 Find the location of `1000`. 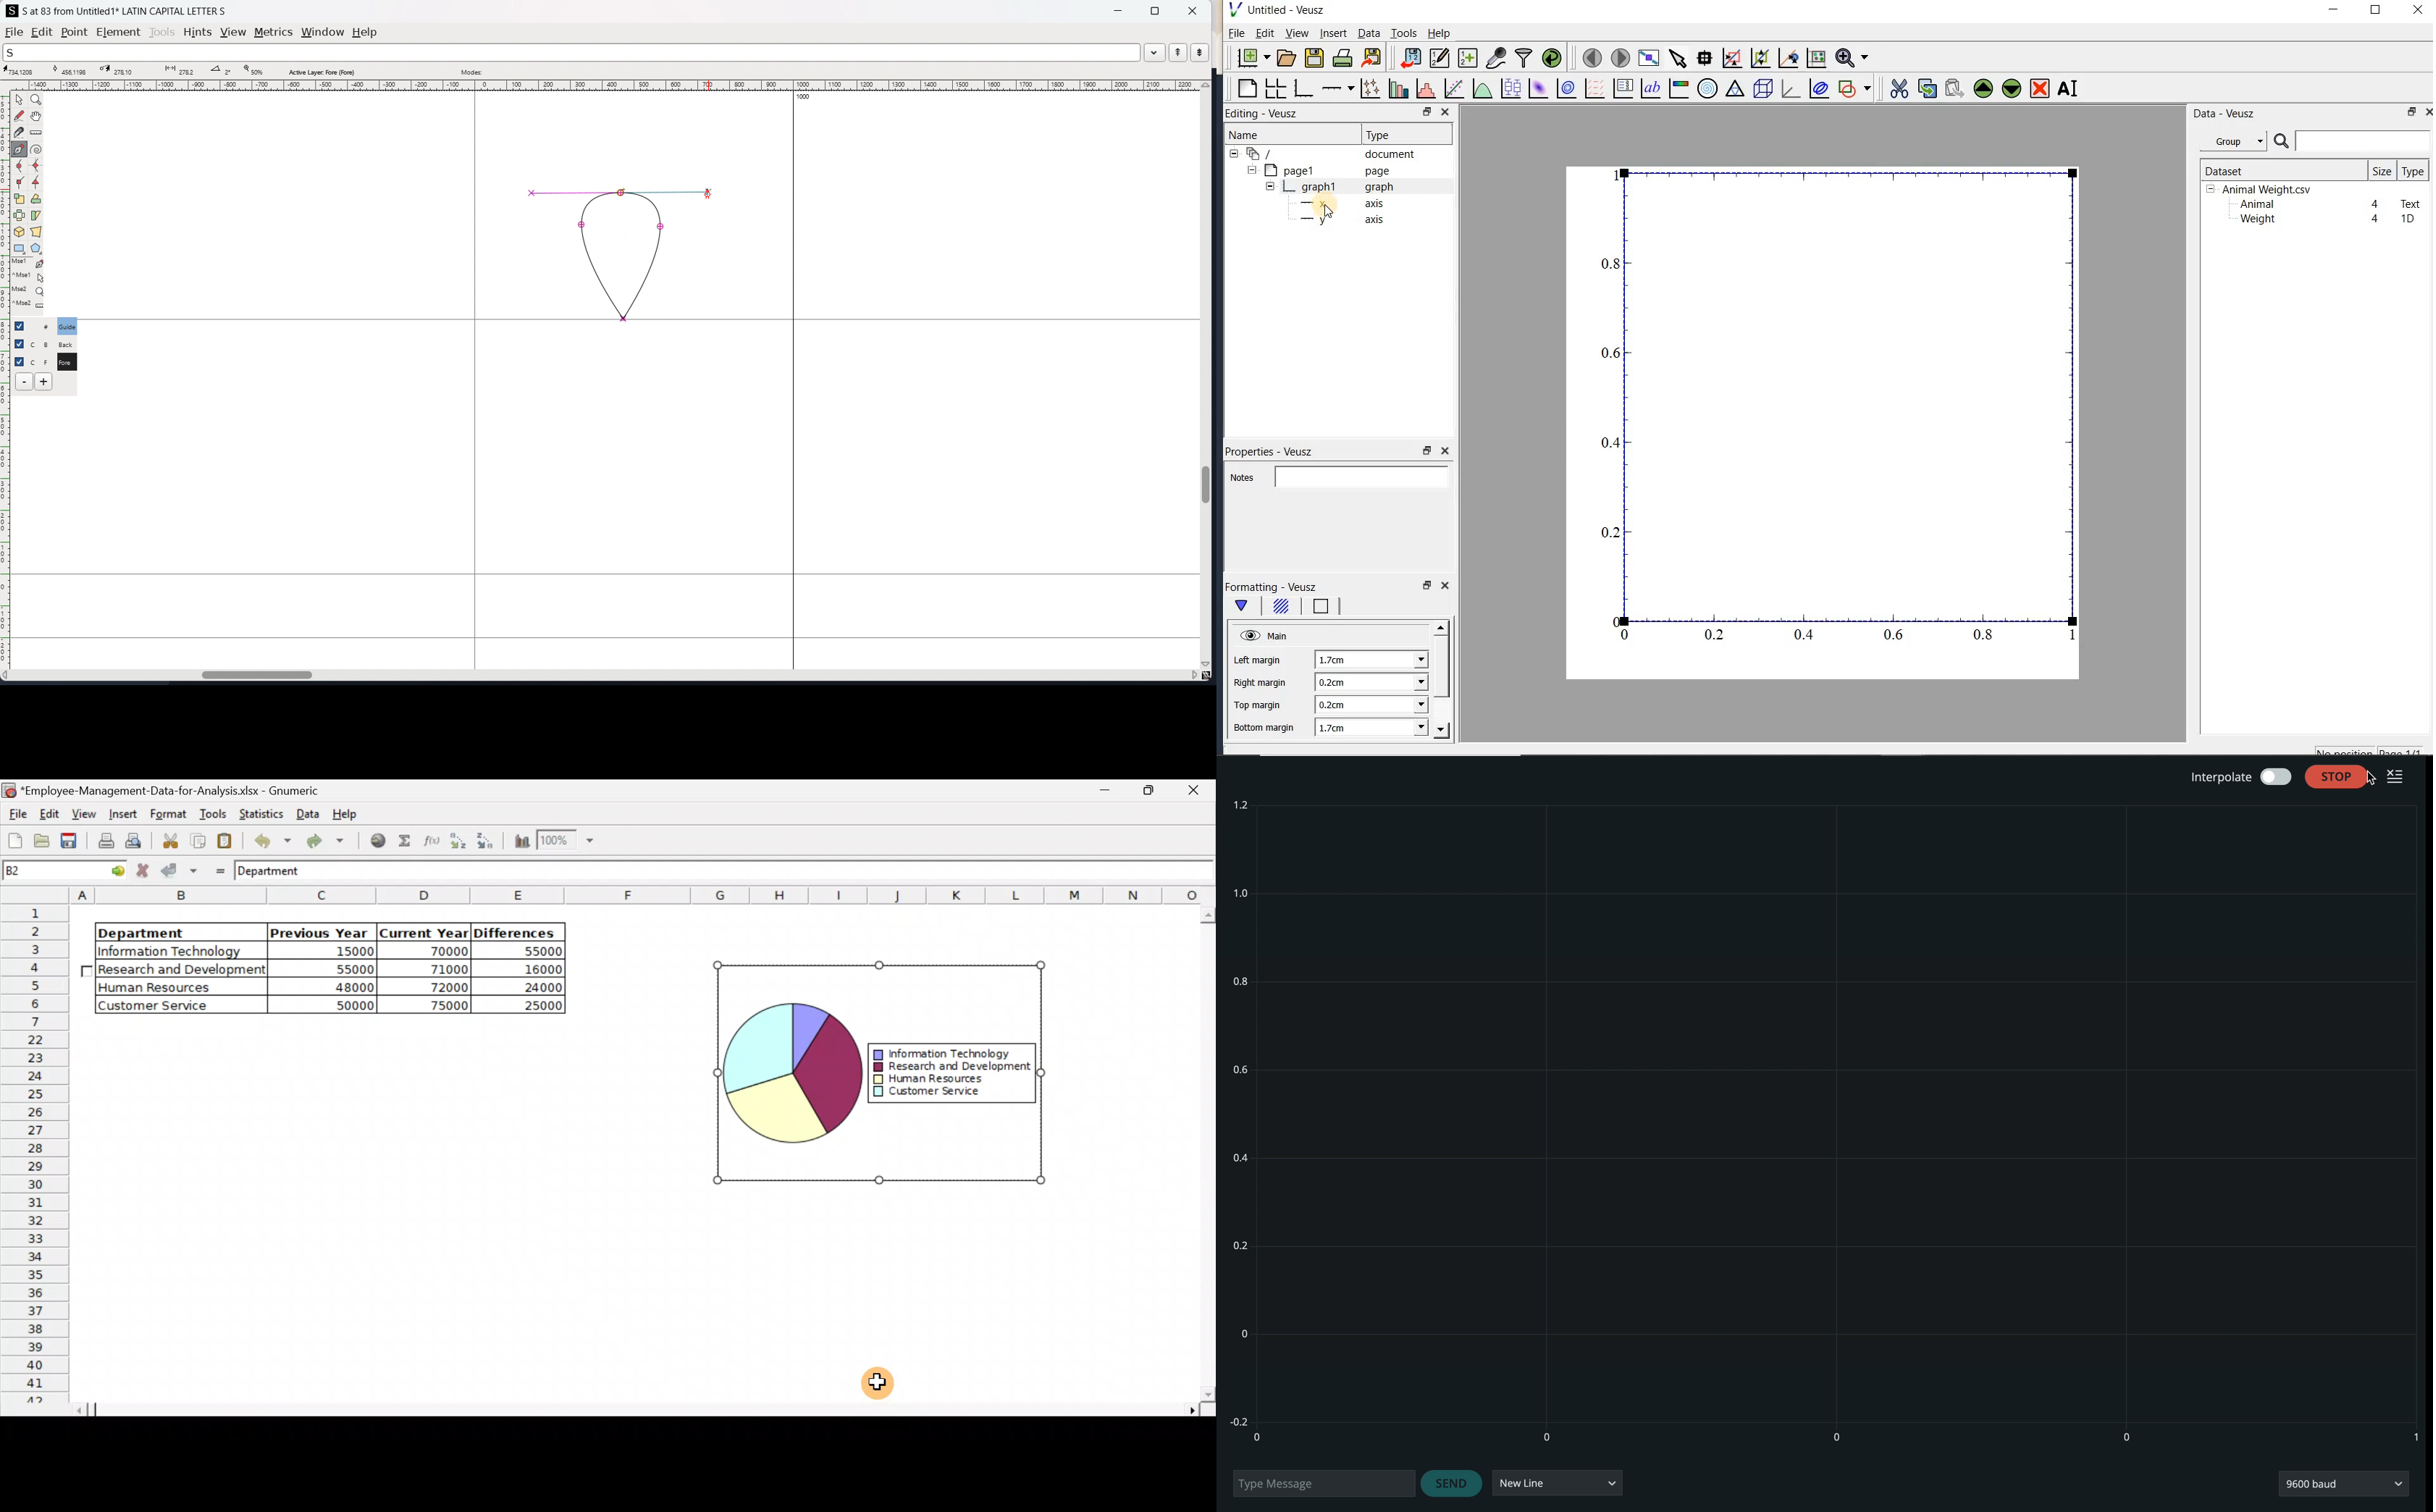

1000 is located at coordinates (807, 98).